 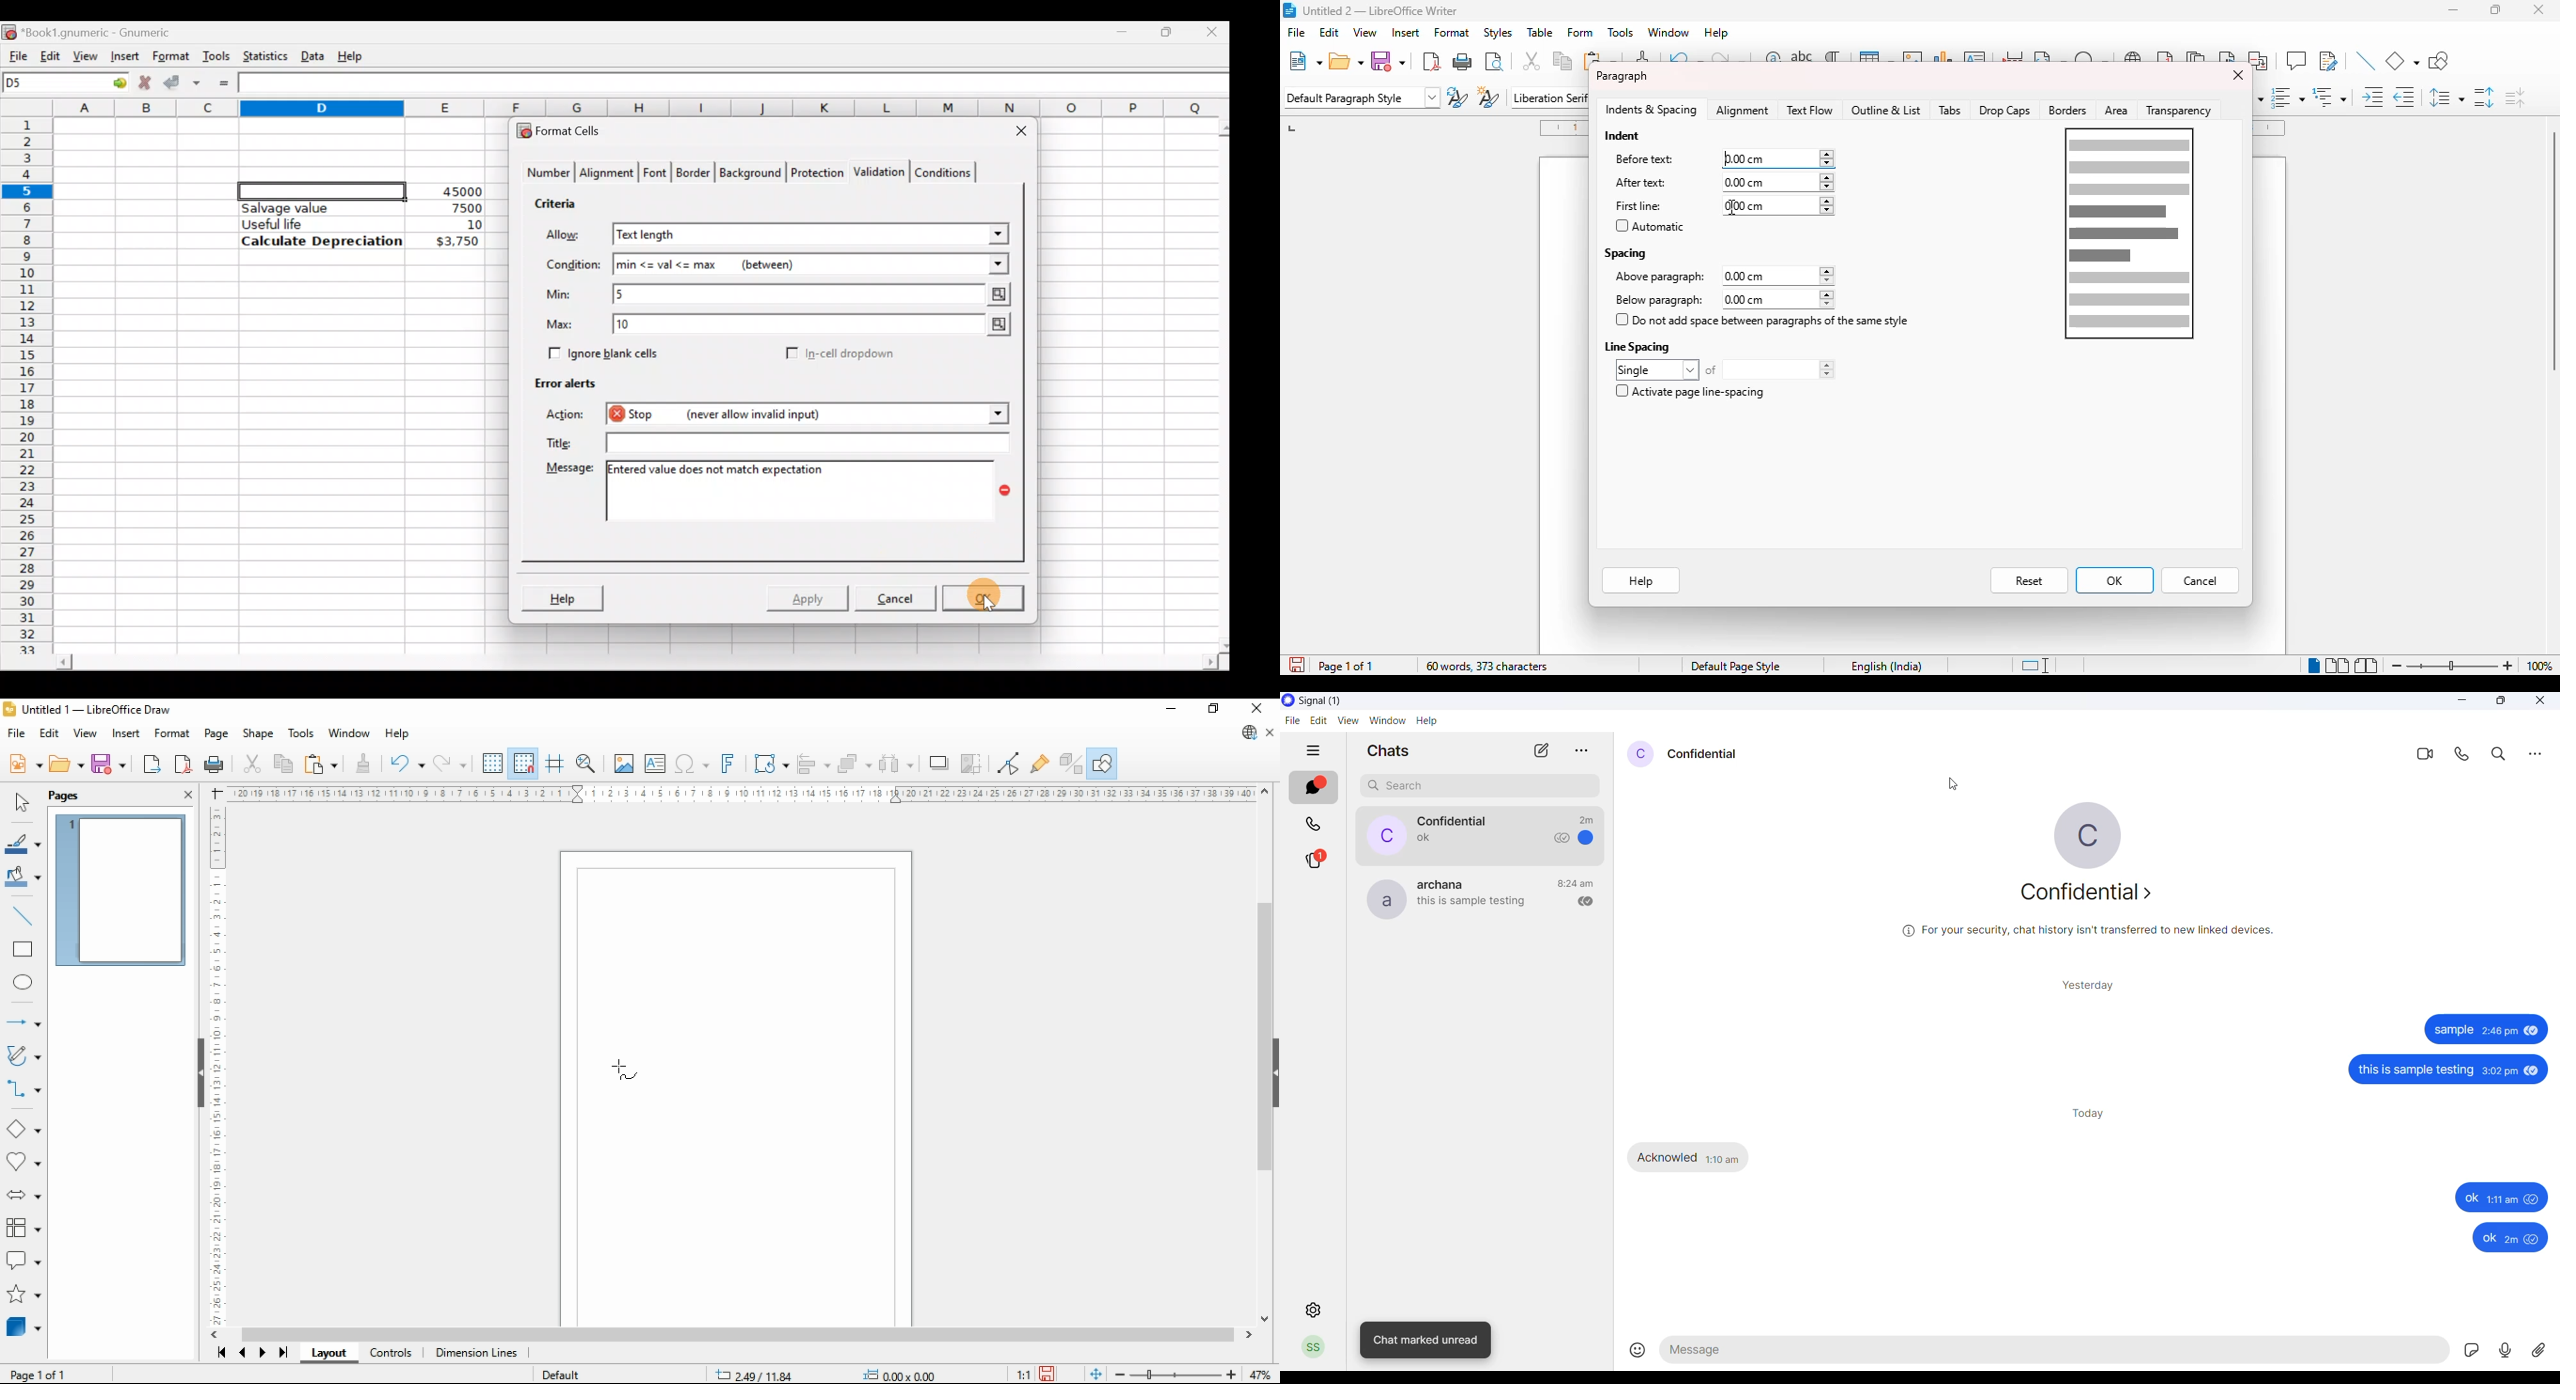 I want to click on show track changes functions, so click(x=2328, y=61).